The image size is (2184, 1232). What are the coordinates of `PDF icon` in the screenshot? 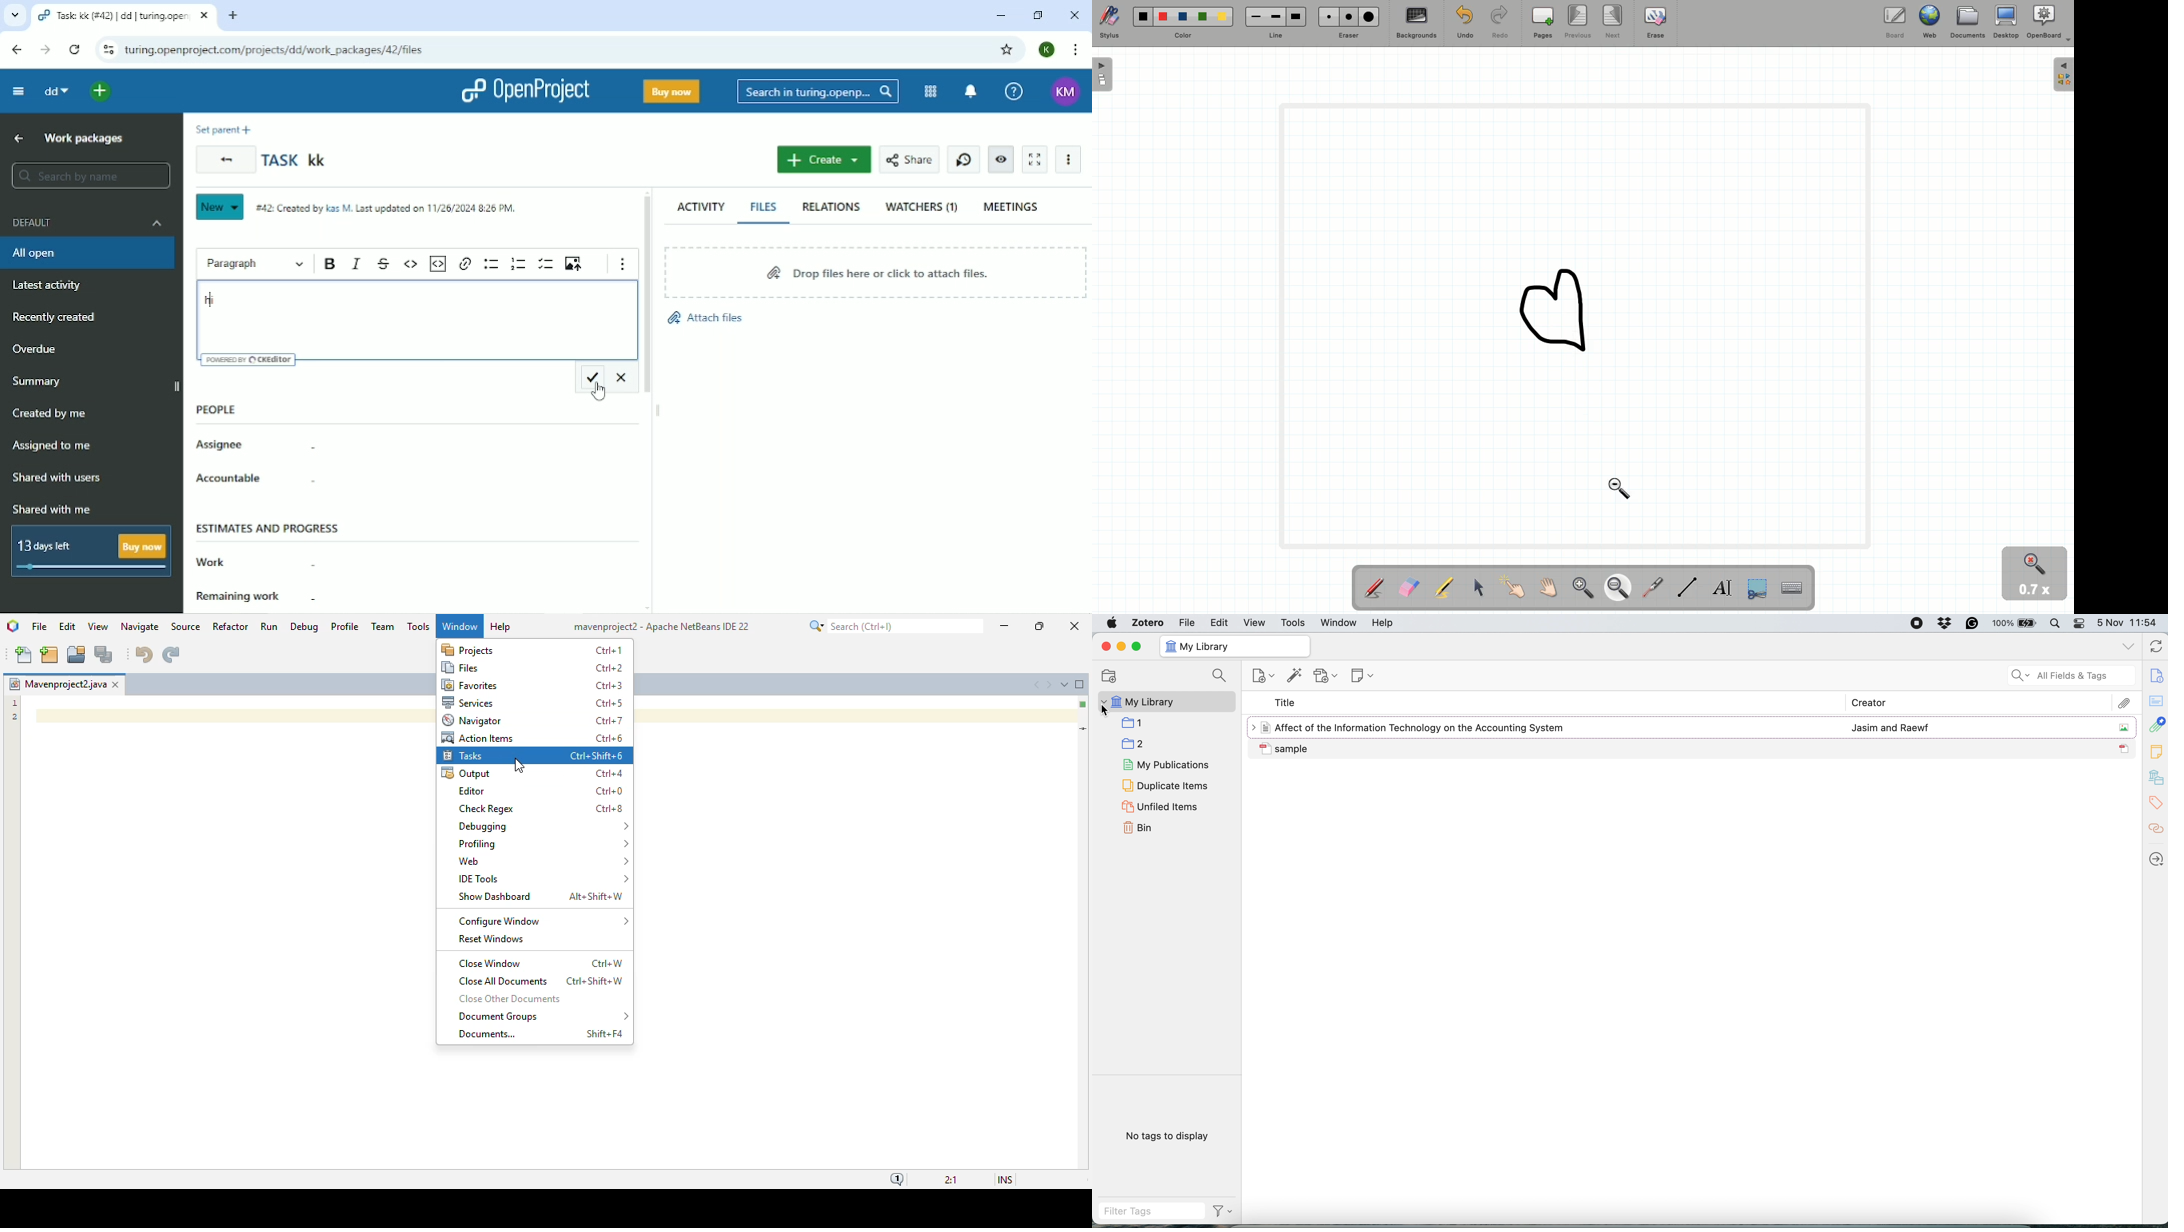 It's located at (2125, 750).